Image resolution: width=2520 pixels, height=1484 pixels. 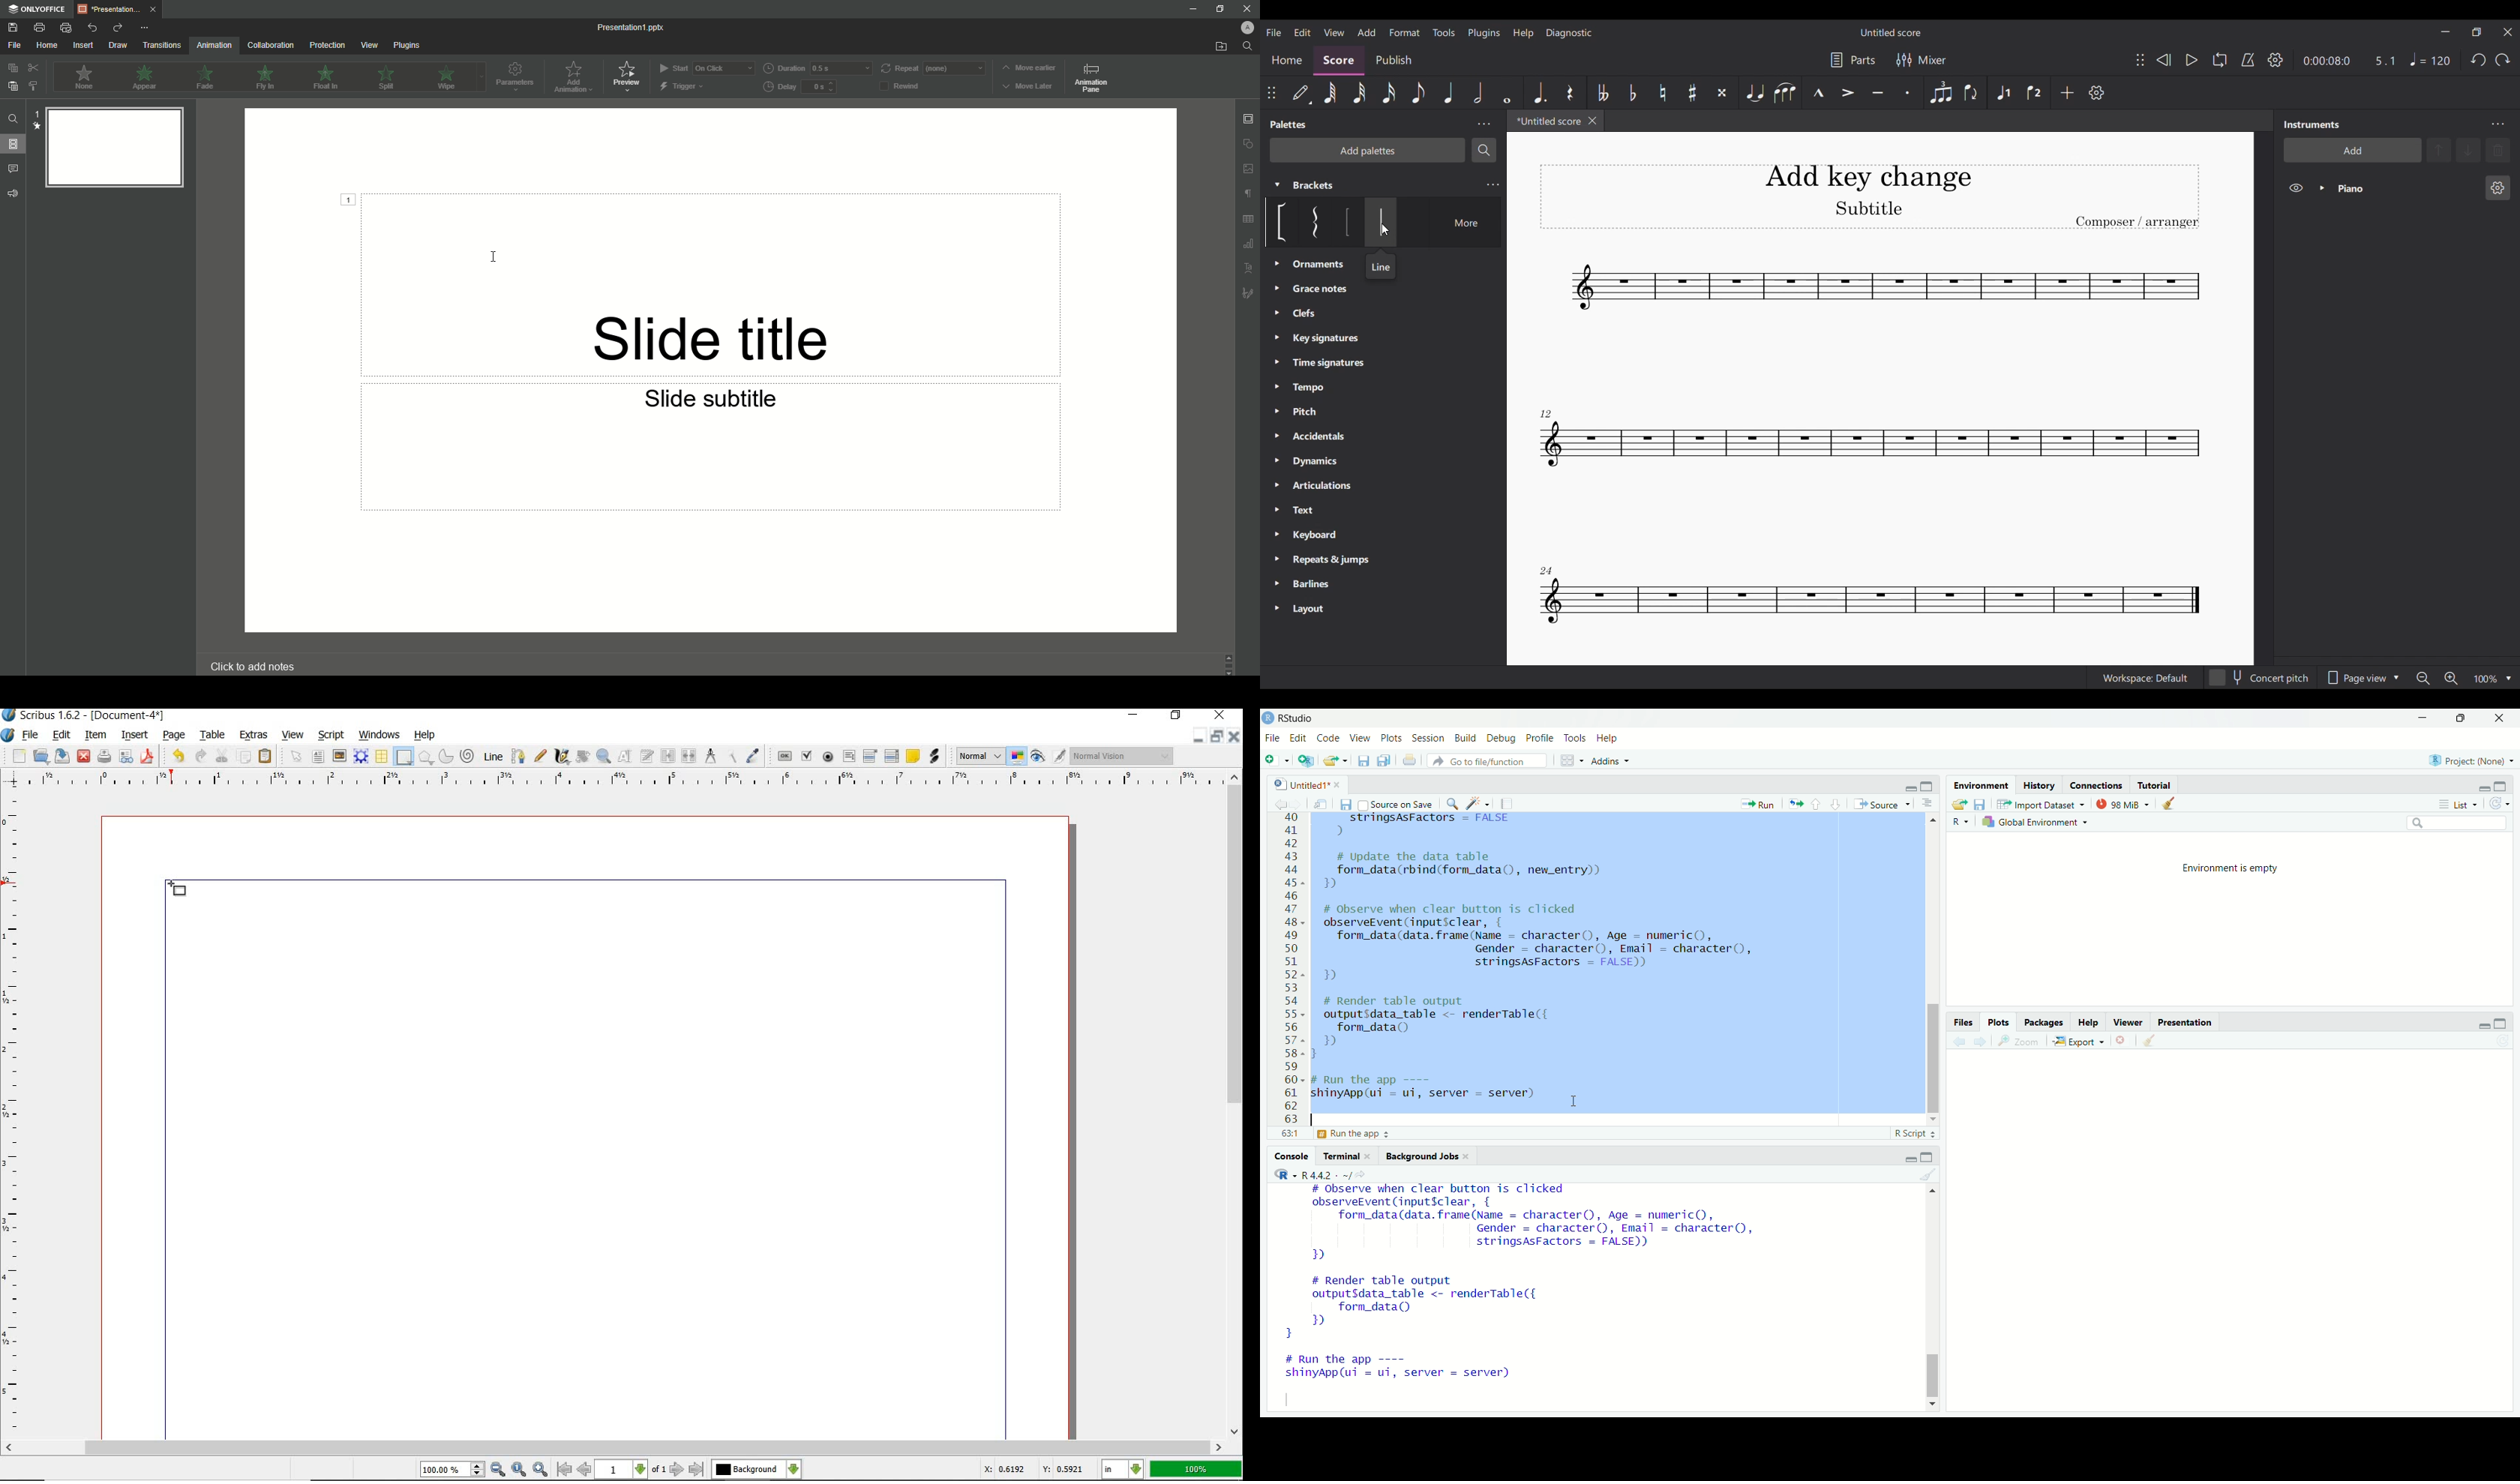 I want to click on Profile, so click(x=1540, y=738).